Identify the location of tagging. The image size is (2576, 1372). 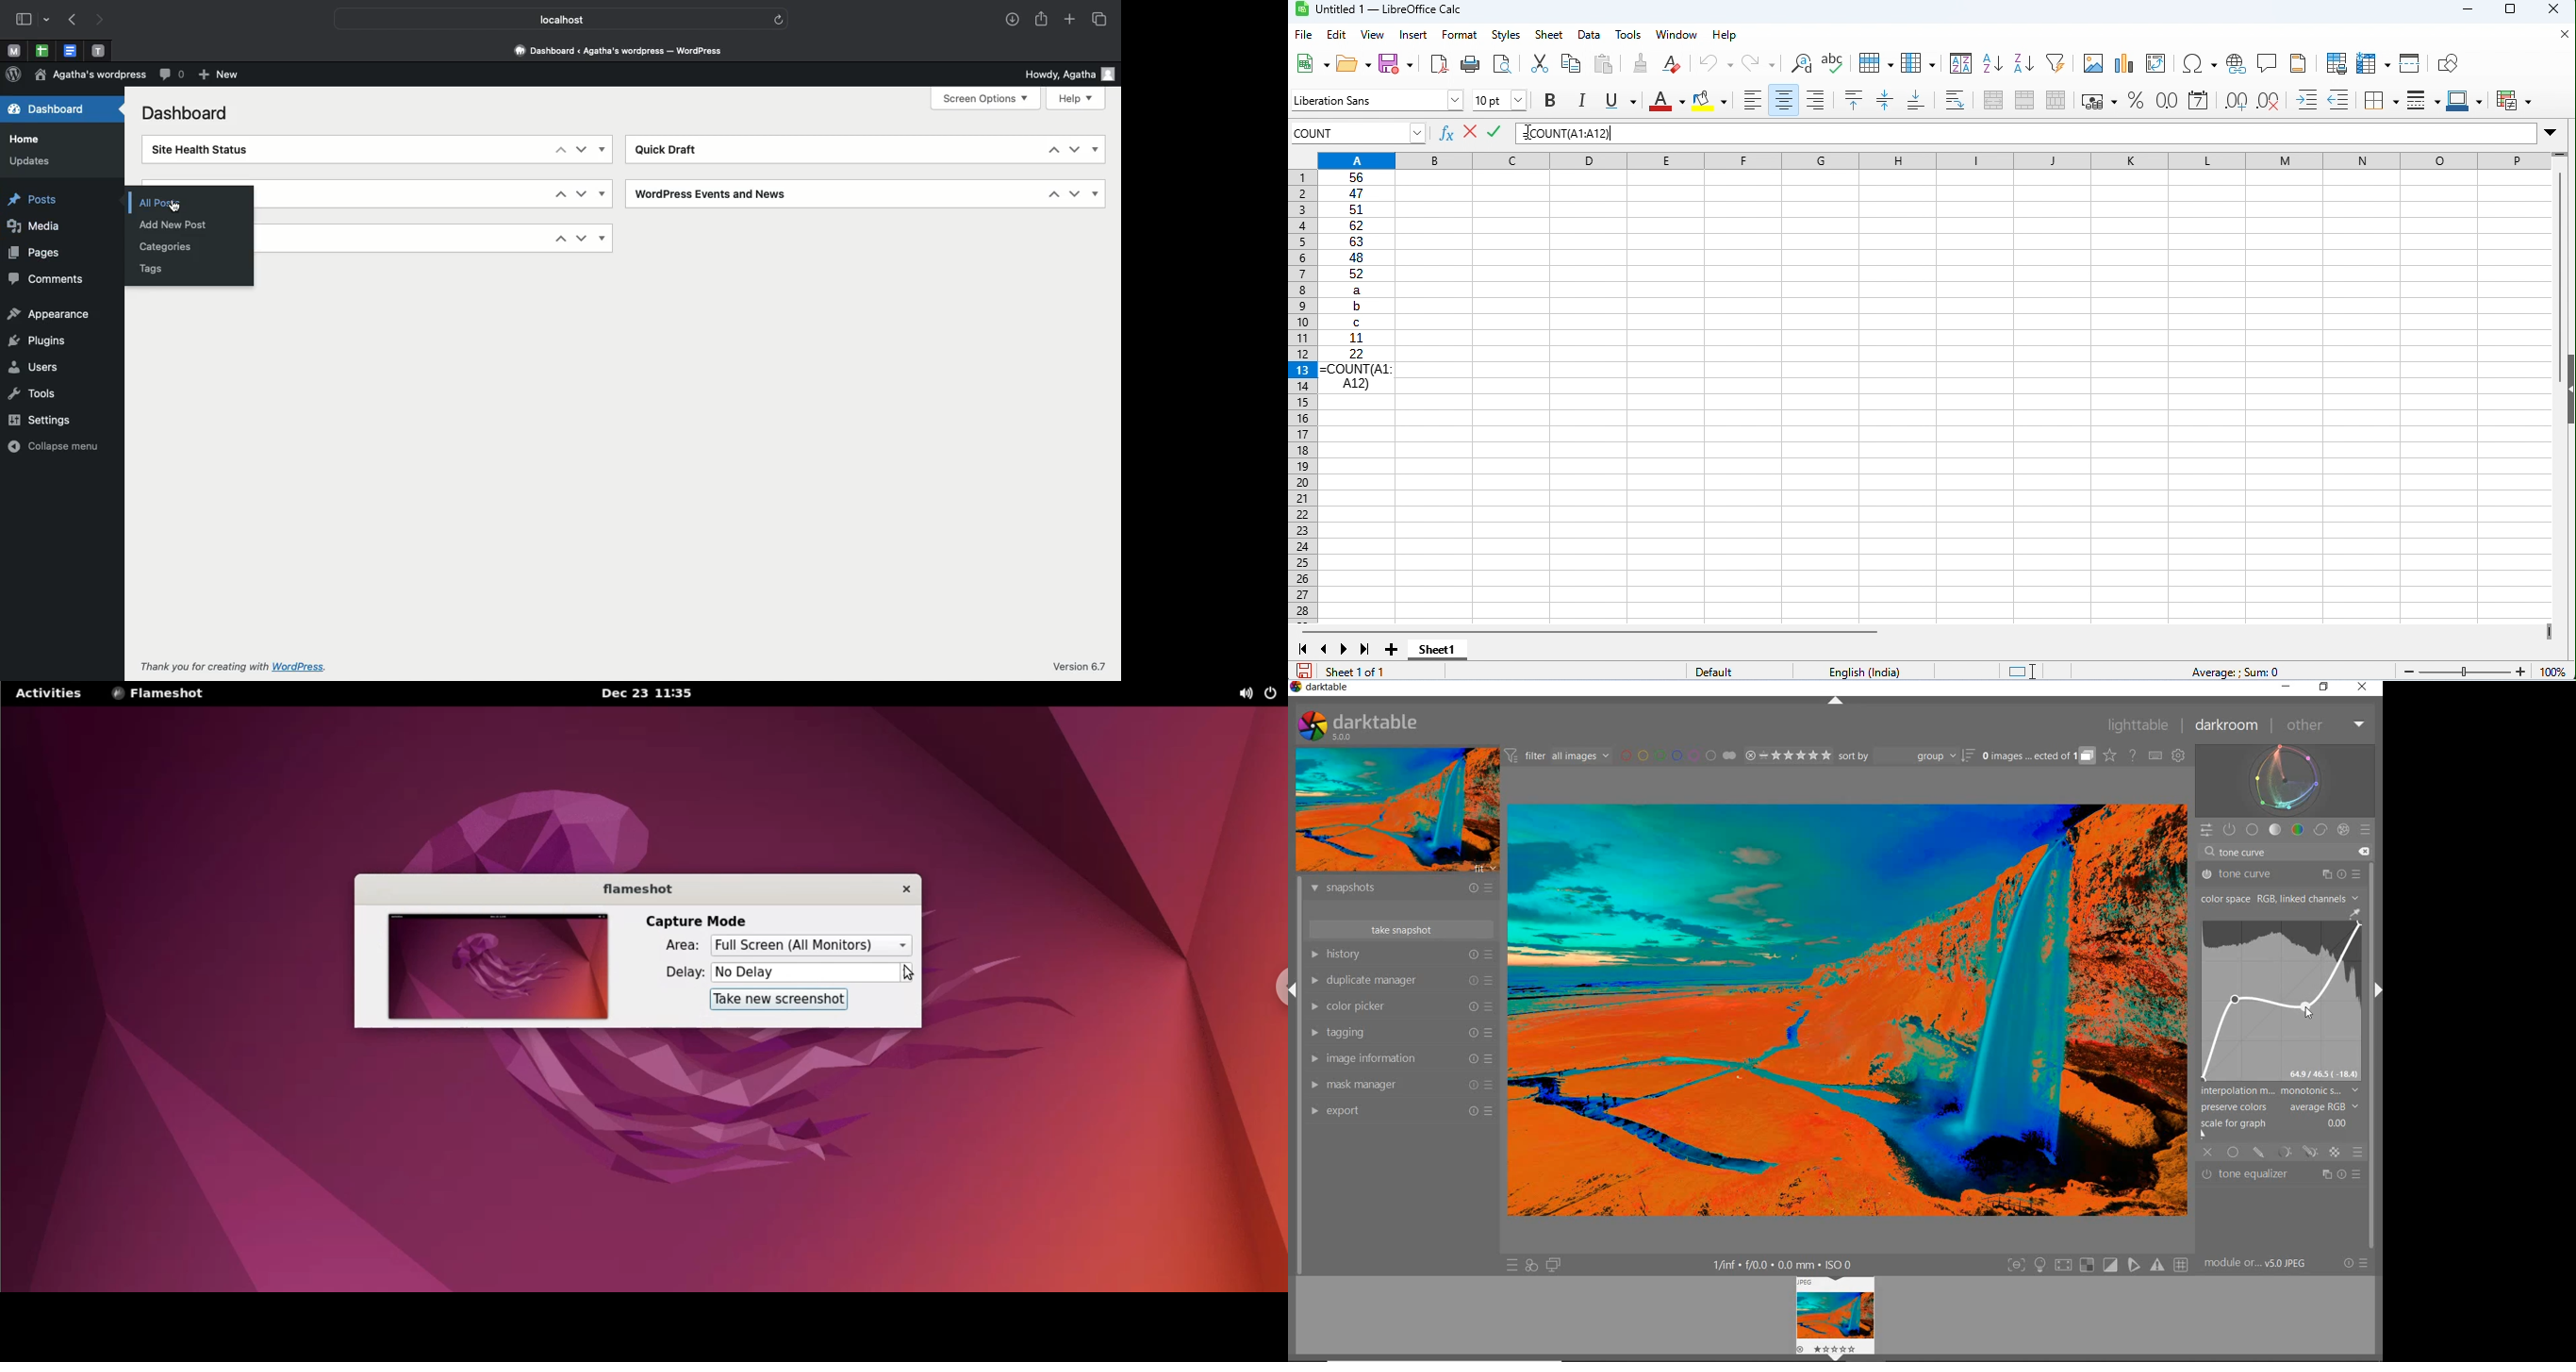
(1401, 1033).